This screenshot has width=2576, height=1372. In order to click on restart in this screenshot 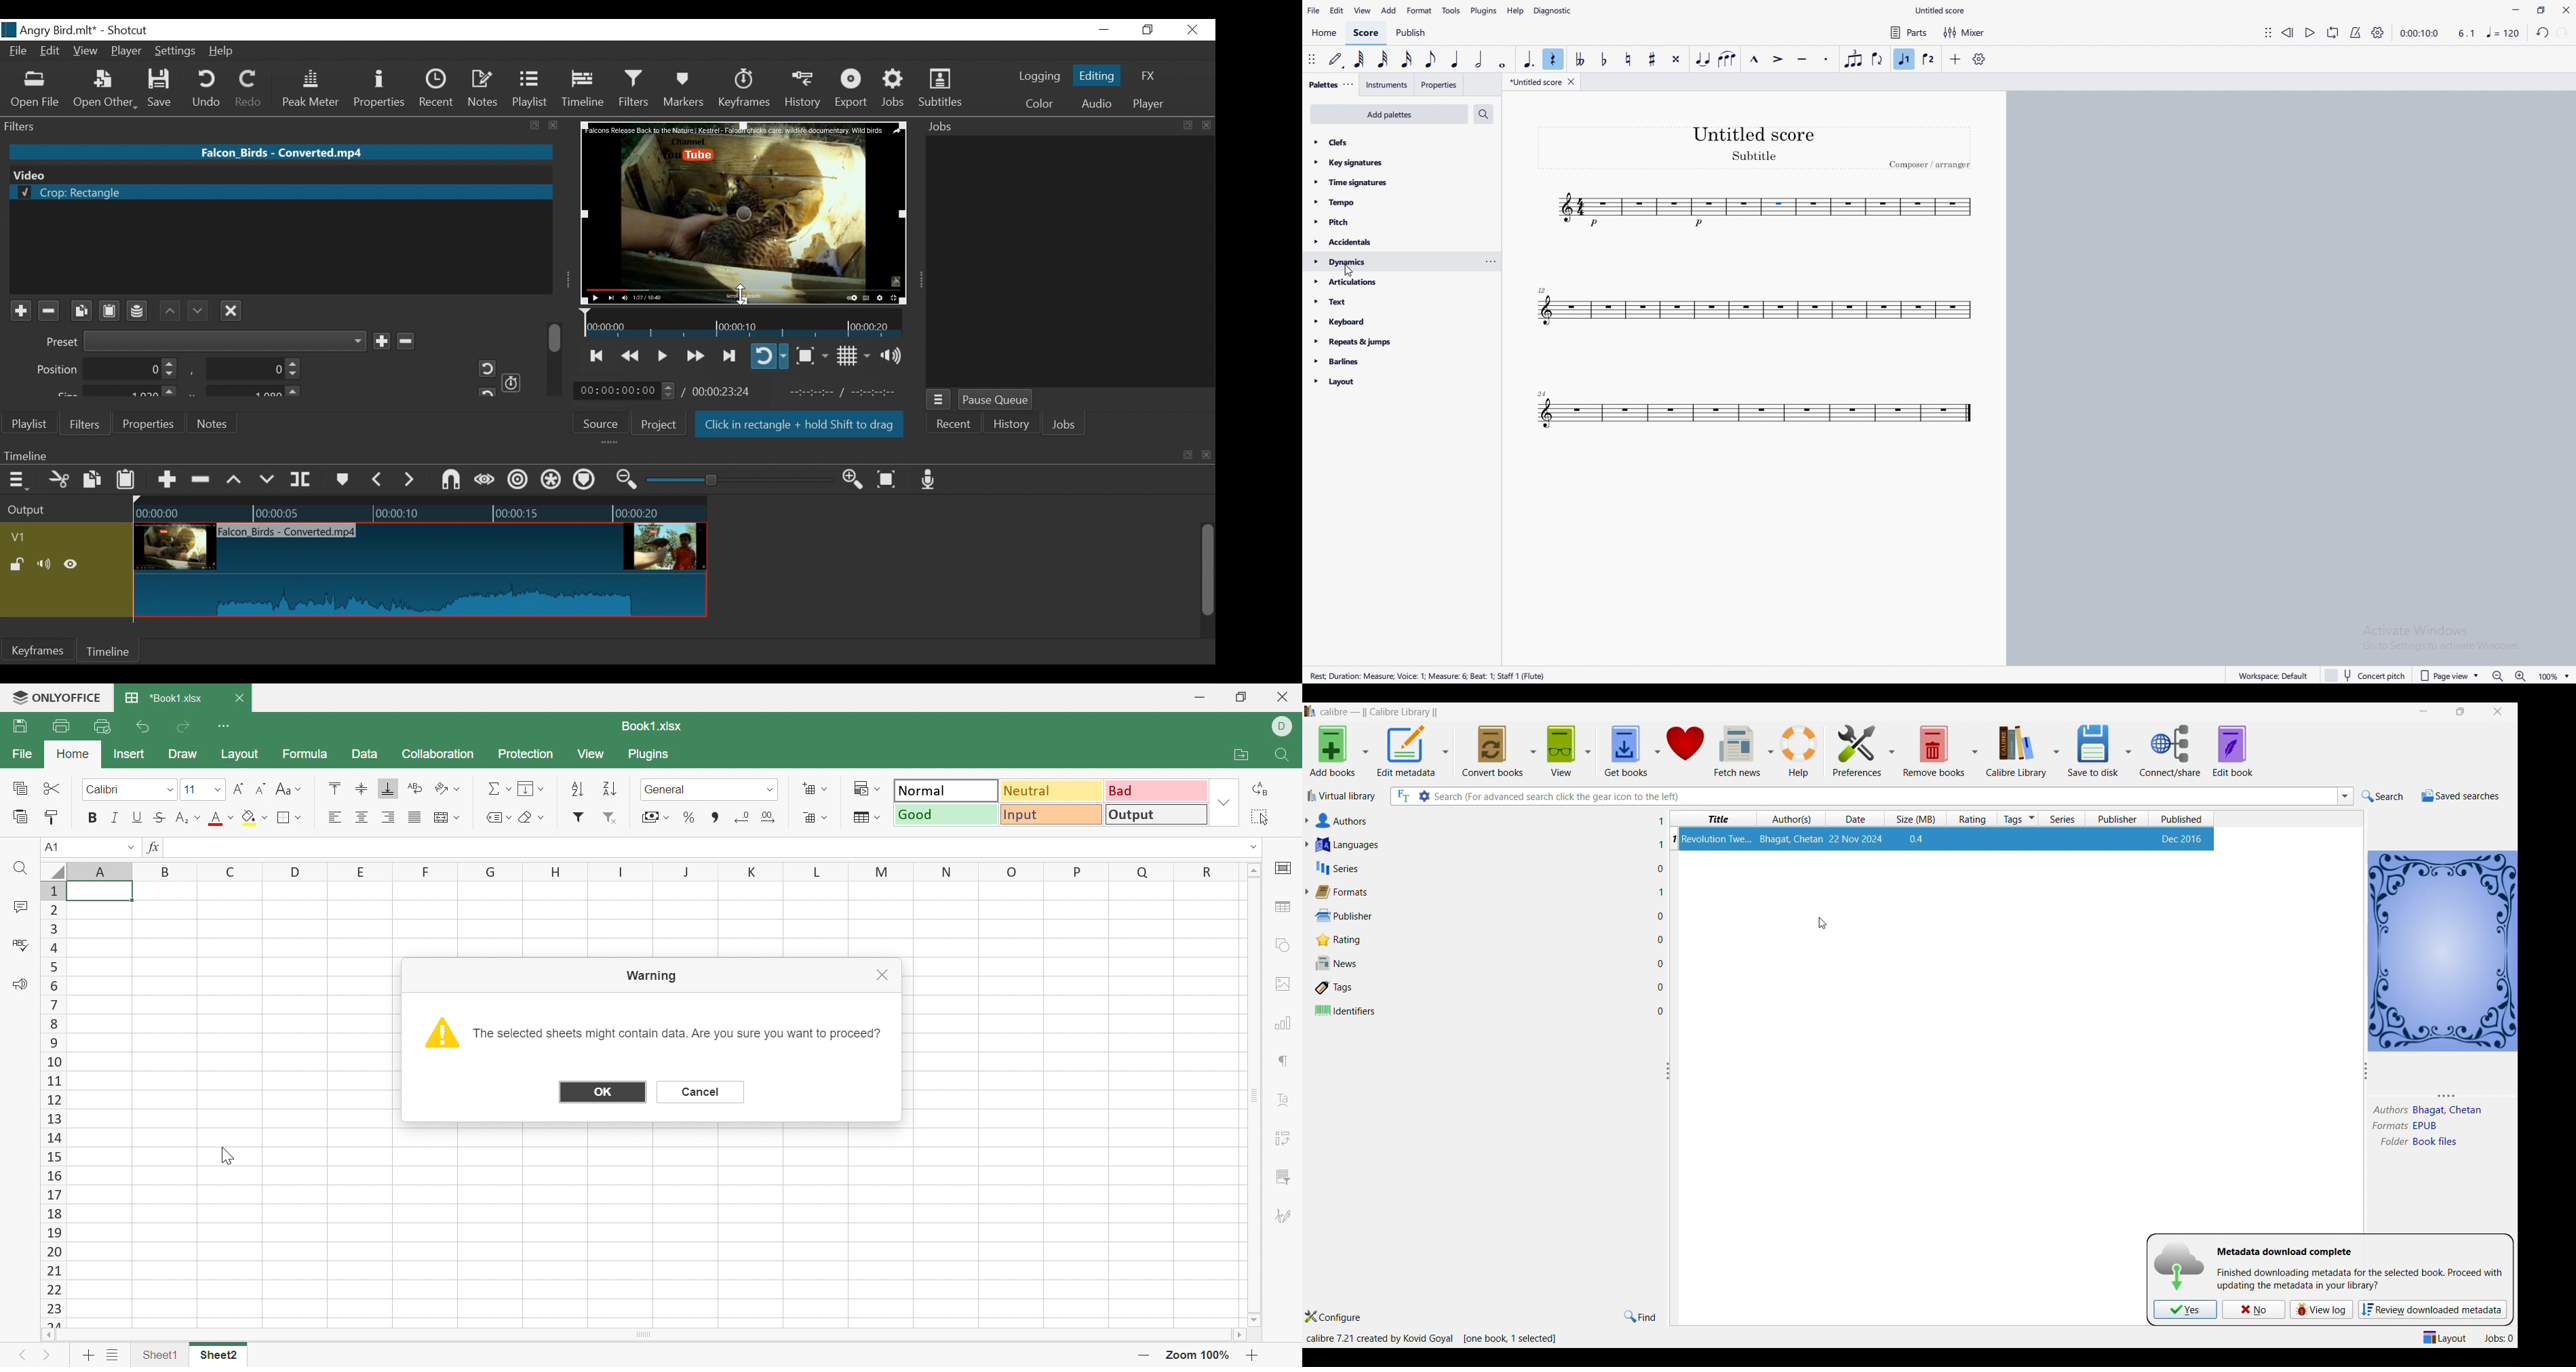, I will do `click(485, 391)`.